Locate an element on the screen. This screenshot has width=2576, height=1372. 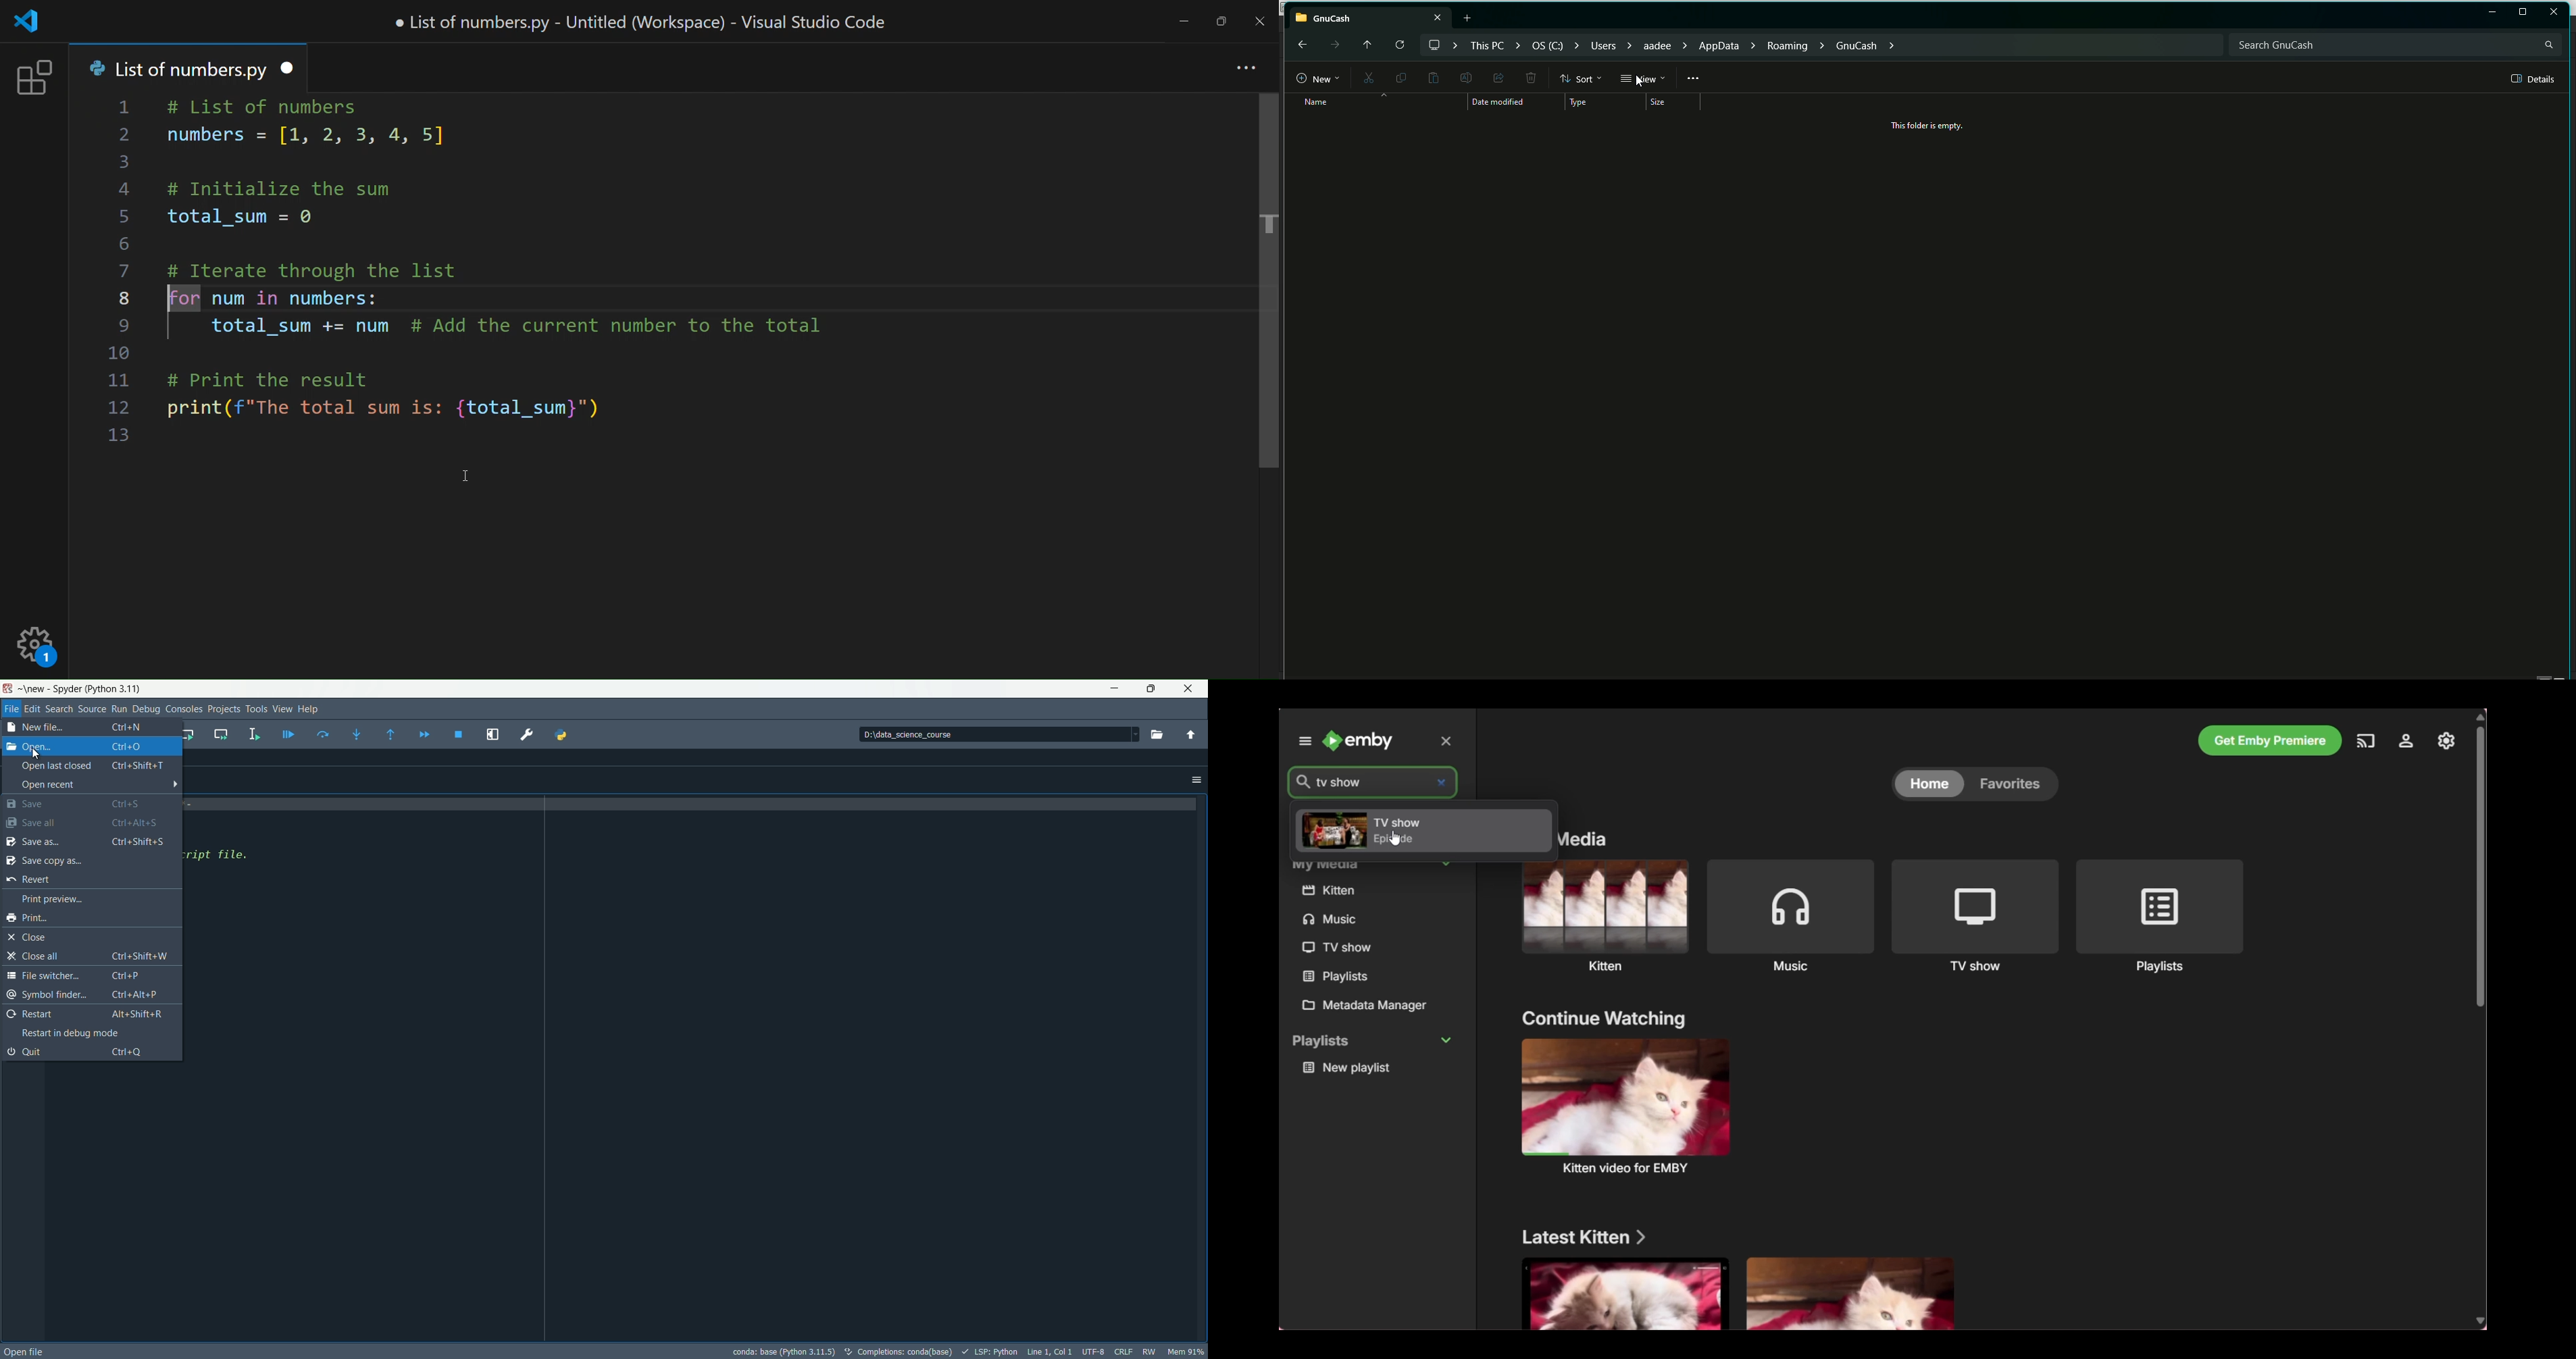
quit is located at coordinates (79, 1053).